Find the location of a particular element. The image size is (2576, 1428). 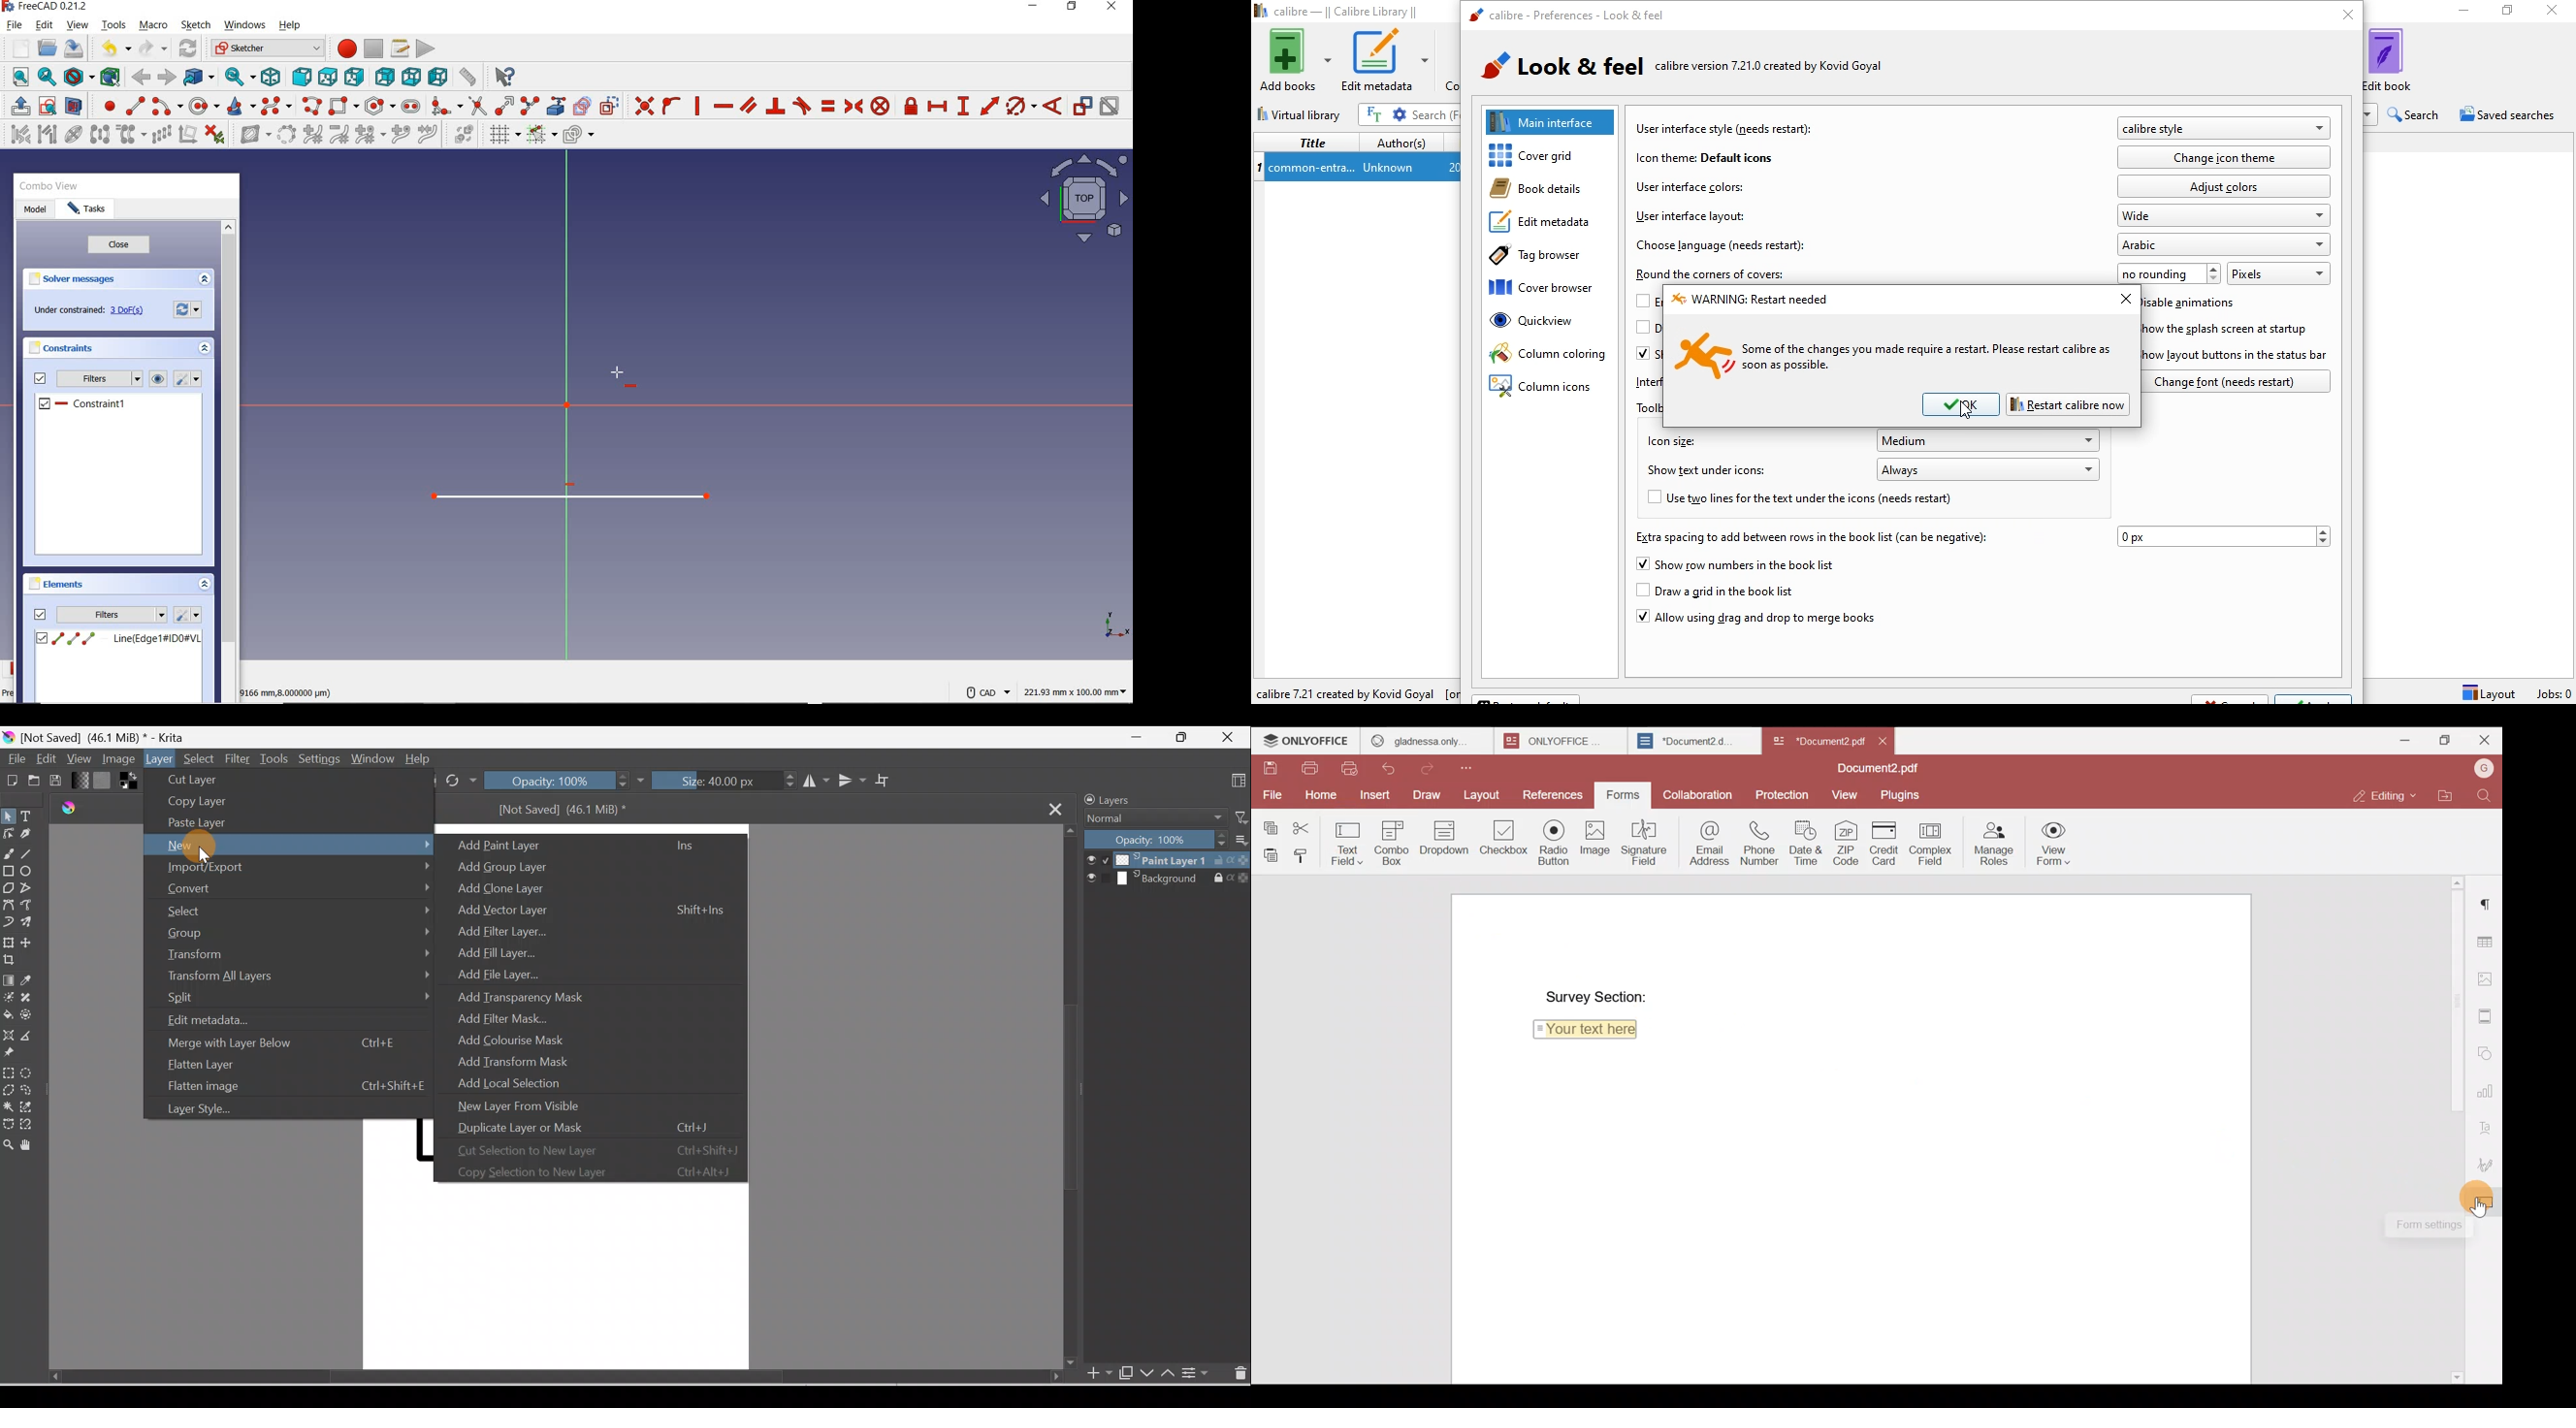

interface font is located at coordinates (1646, 381).